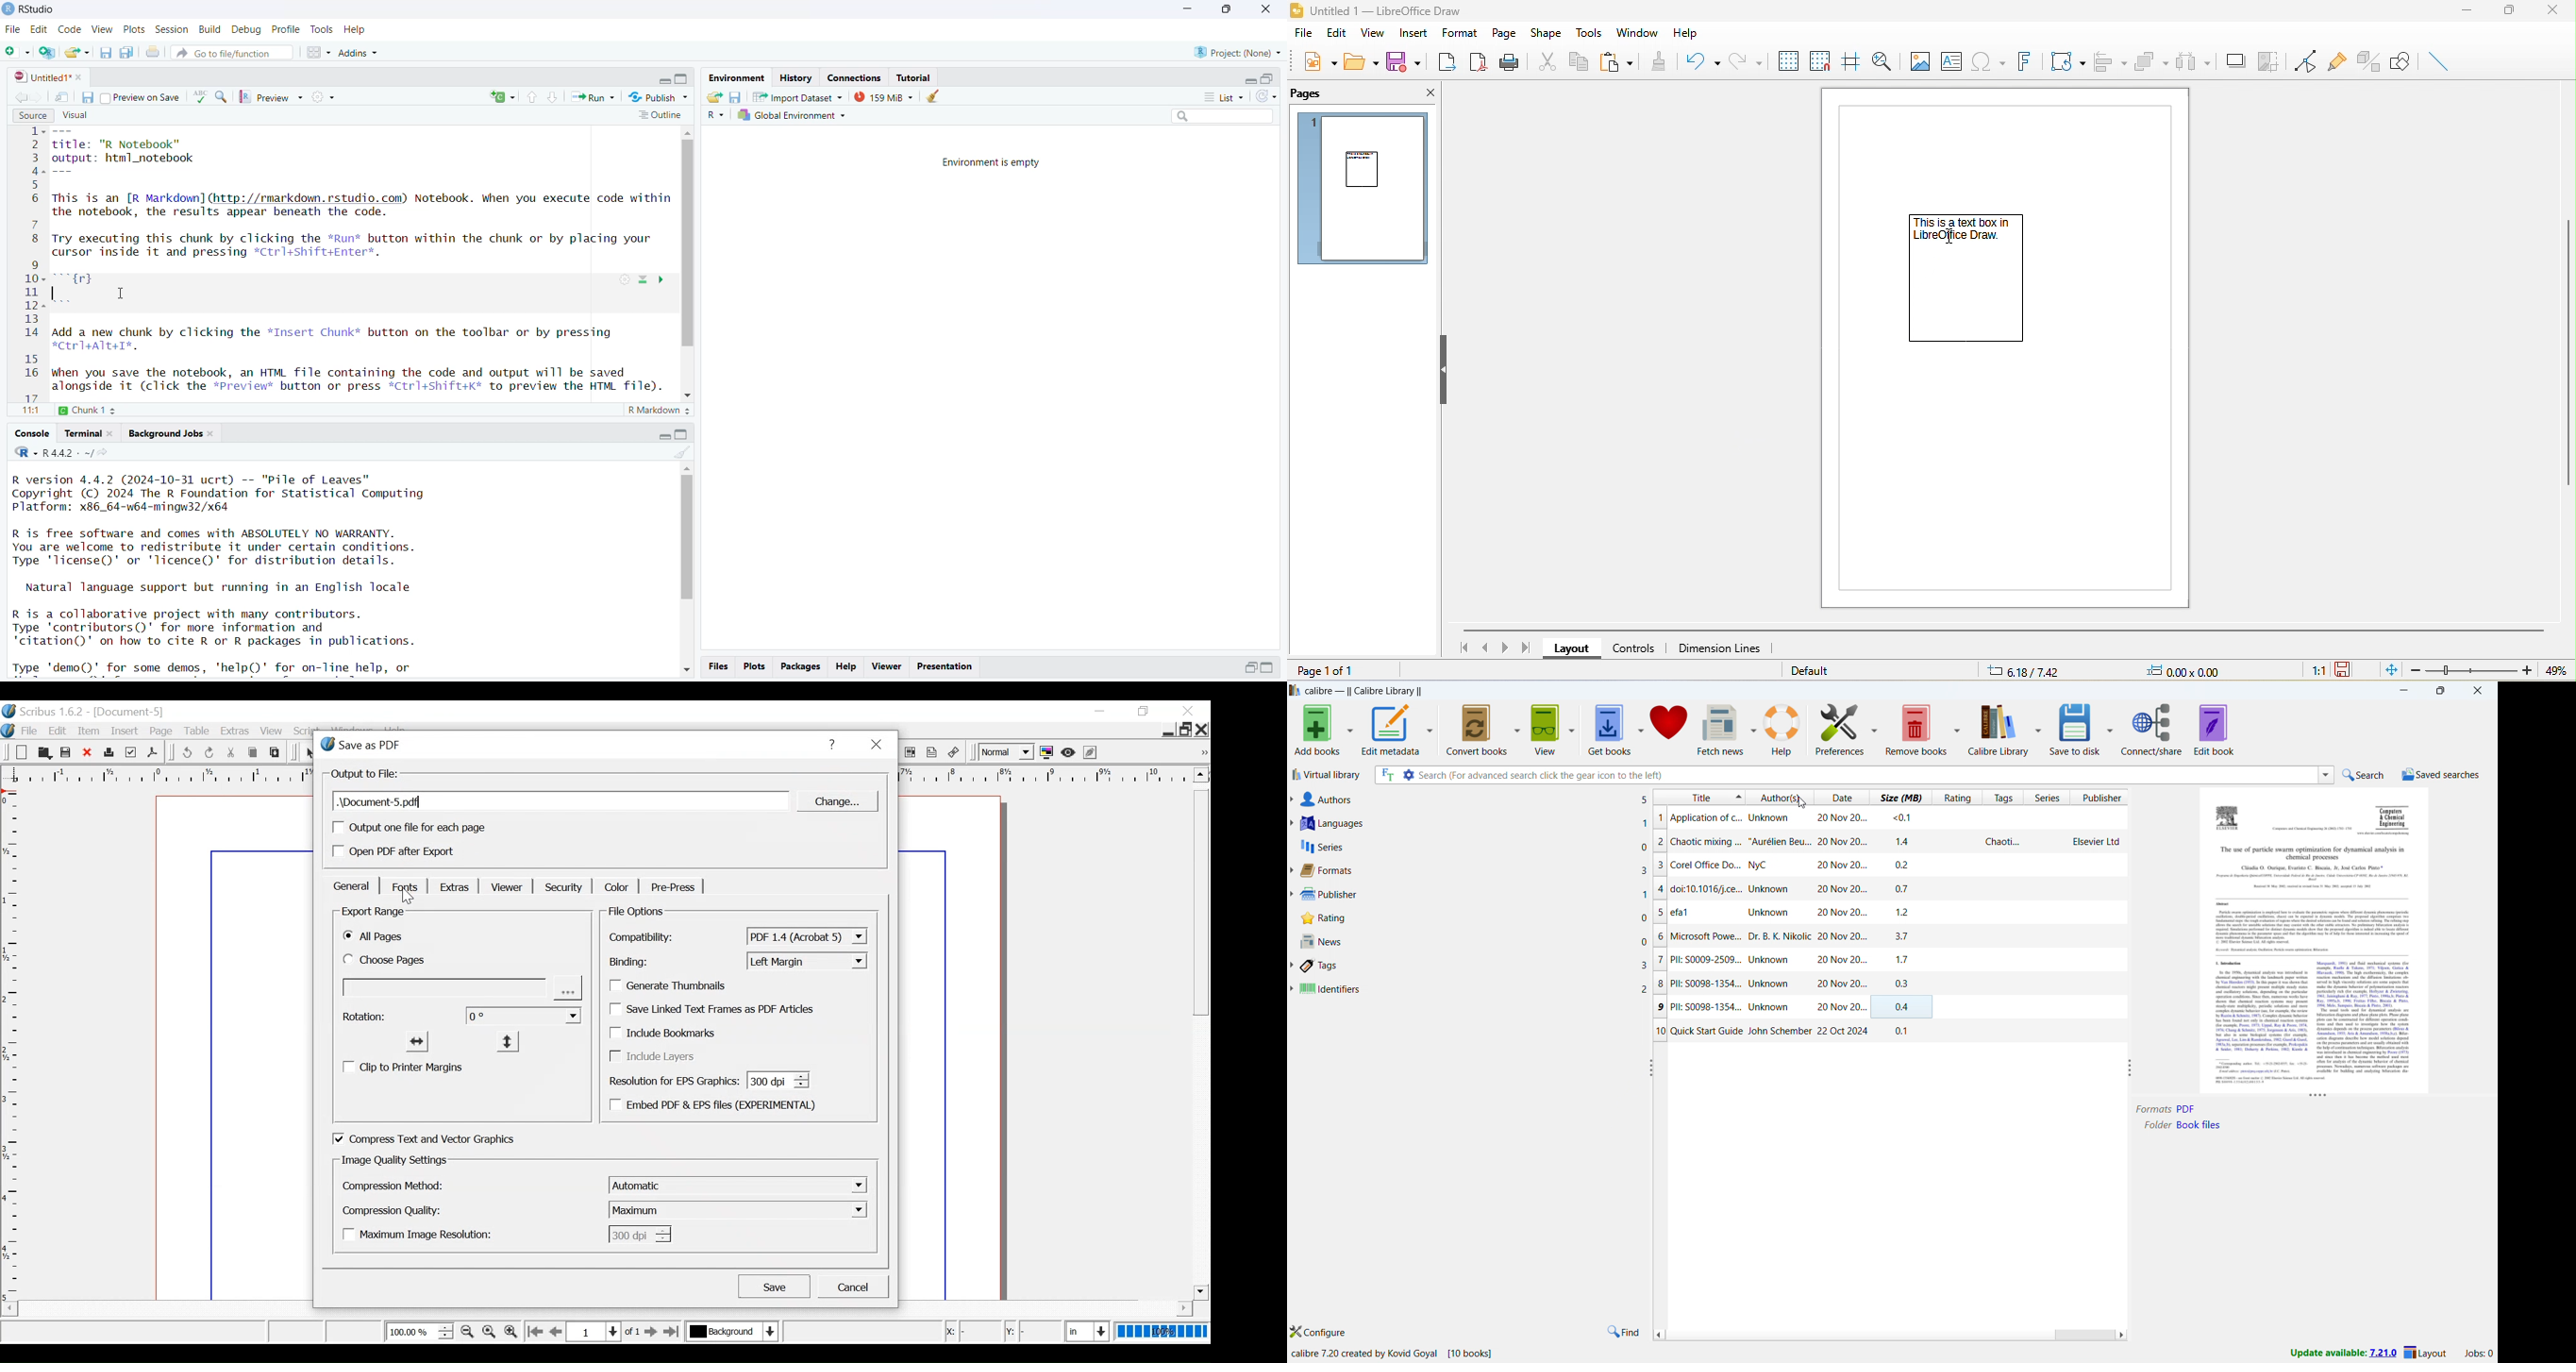 This screenshot has height=1372, width=2576. What do you see at coordinates (1474, 896) in the screenshot?
I see `publisher` at bounding box center [1474, 896].